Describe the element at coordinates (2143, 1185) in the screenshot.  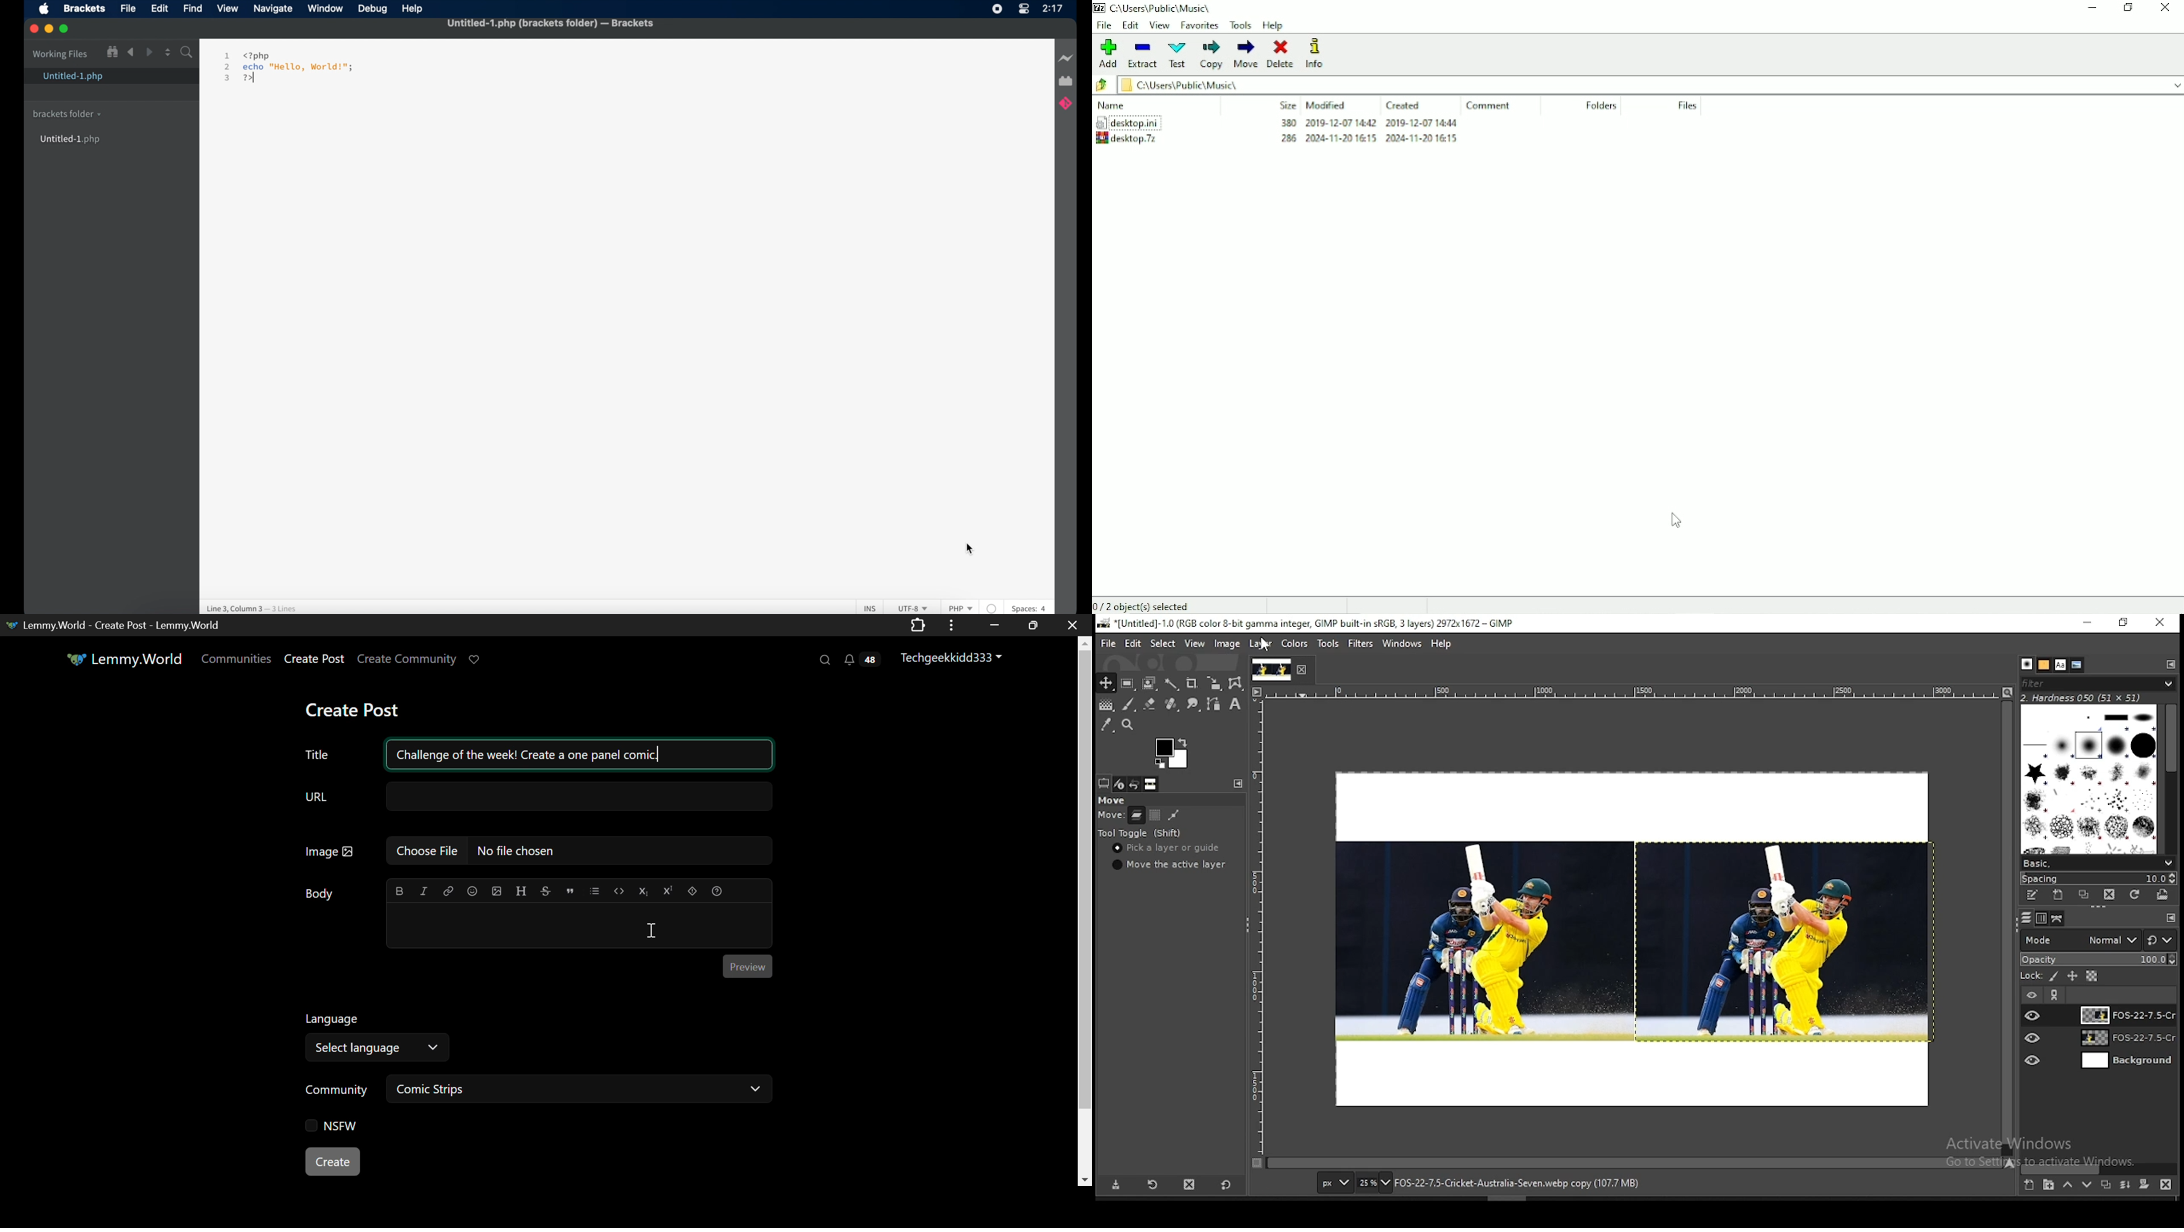
I see `add a mask` at that location.